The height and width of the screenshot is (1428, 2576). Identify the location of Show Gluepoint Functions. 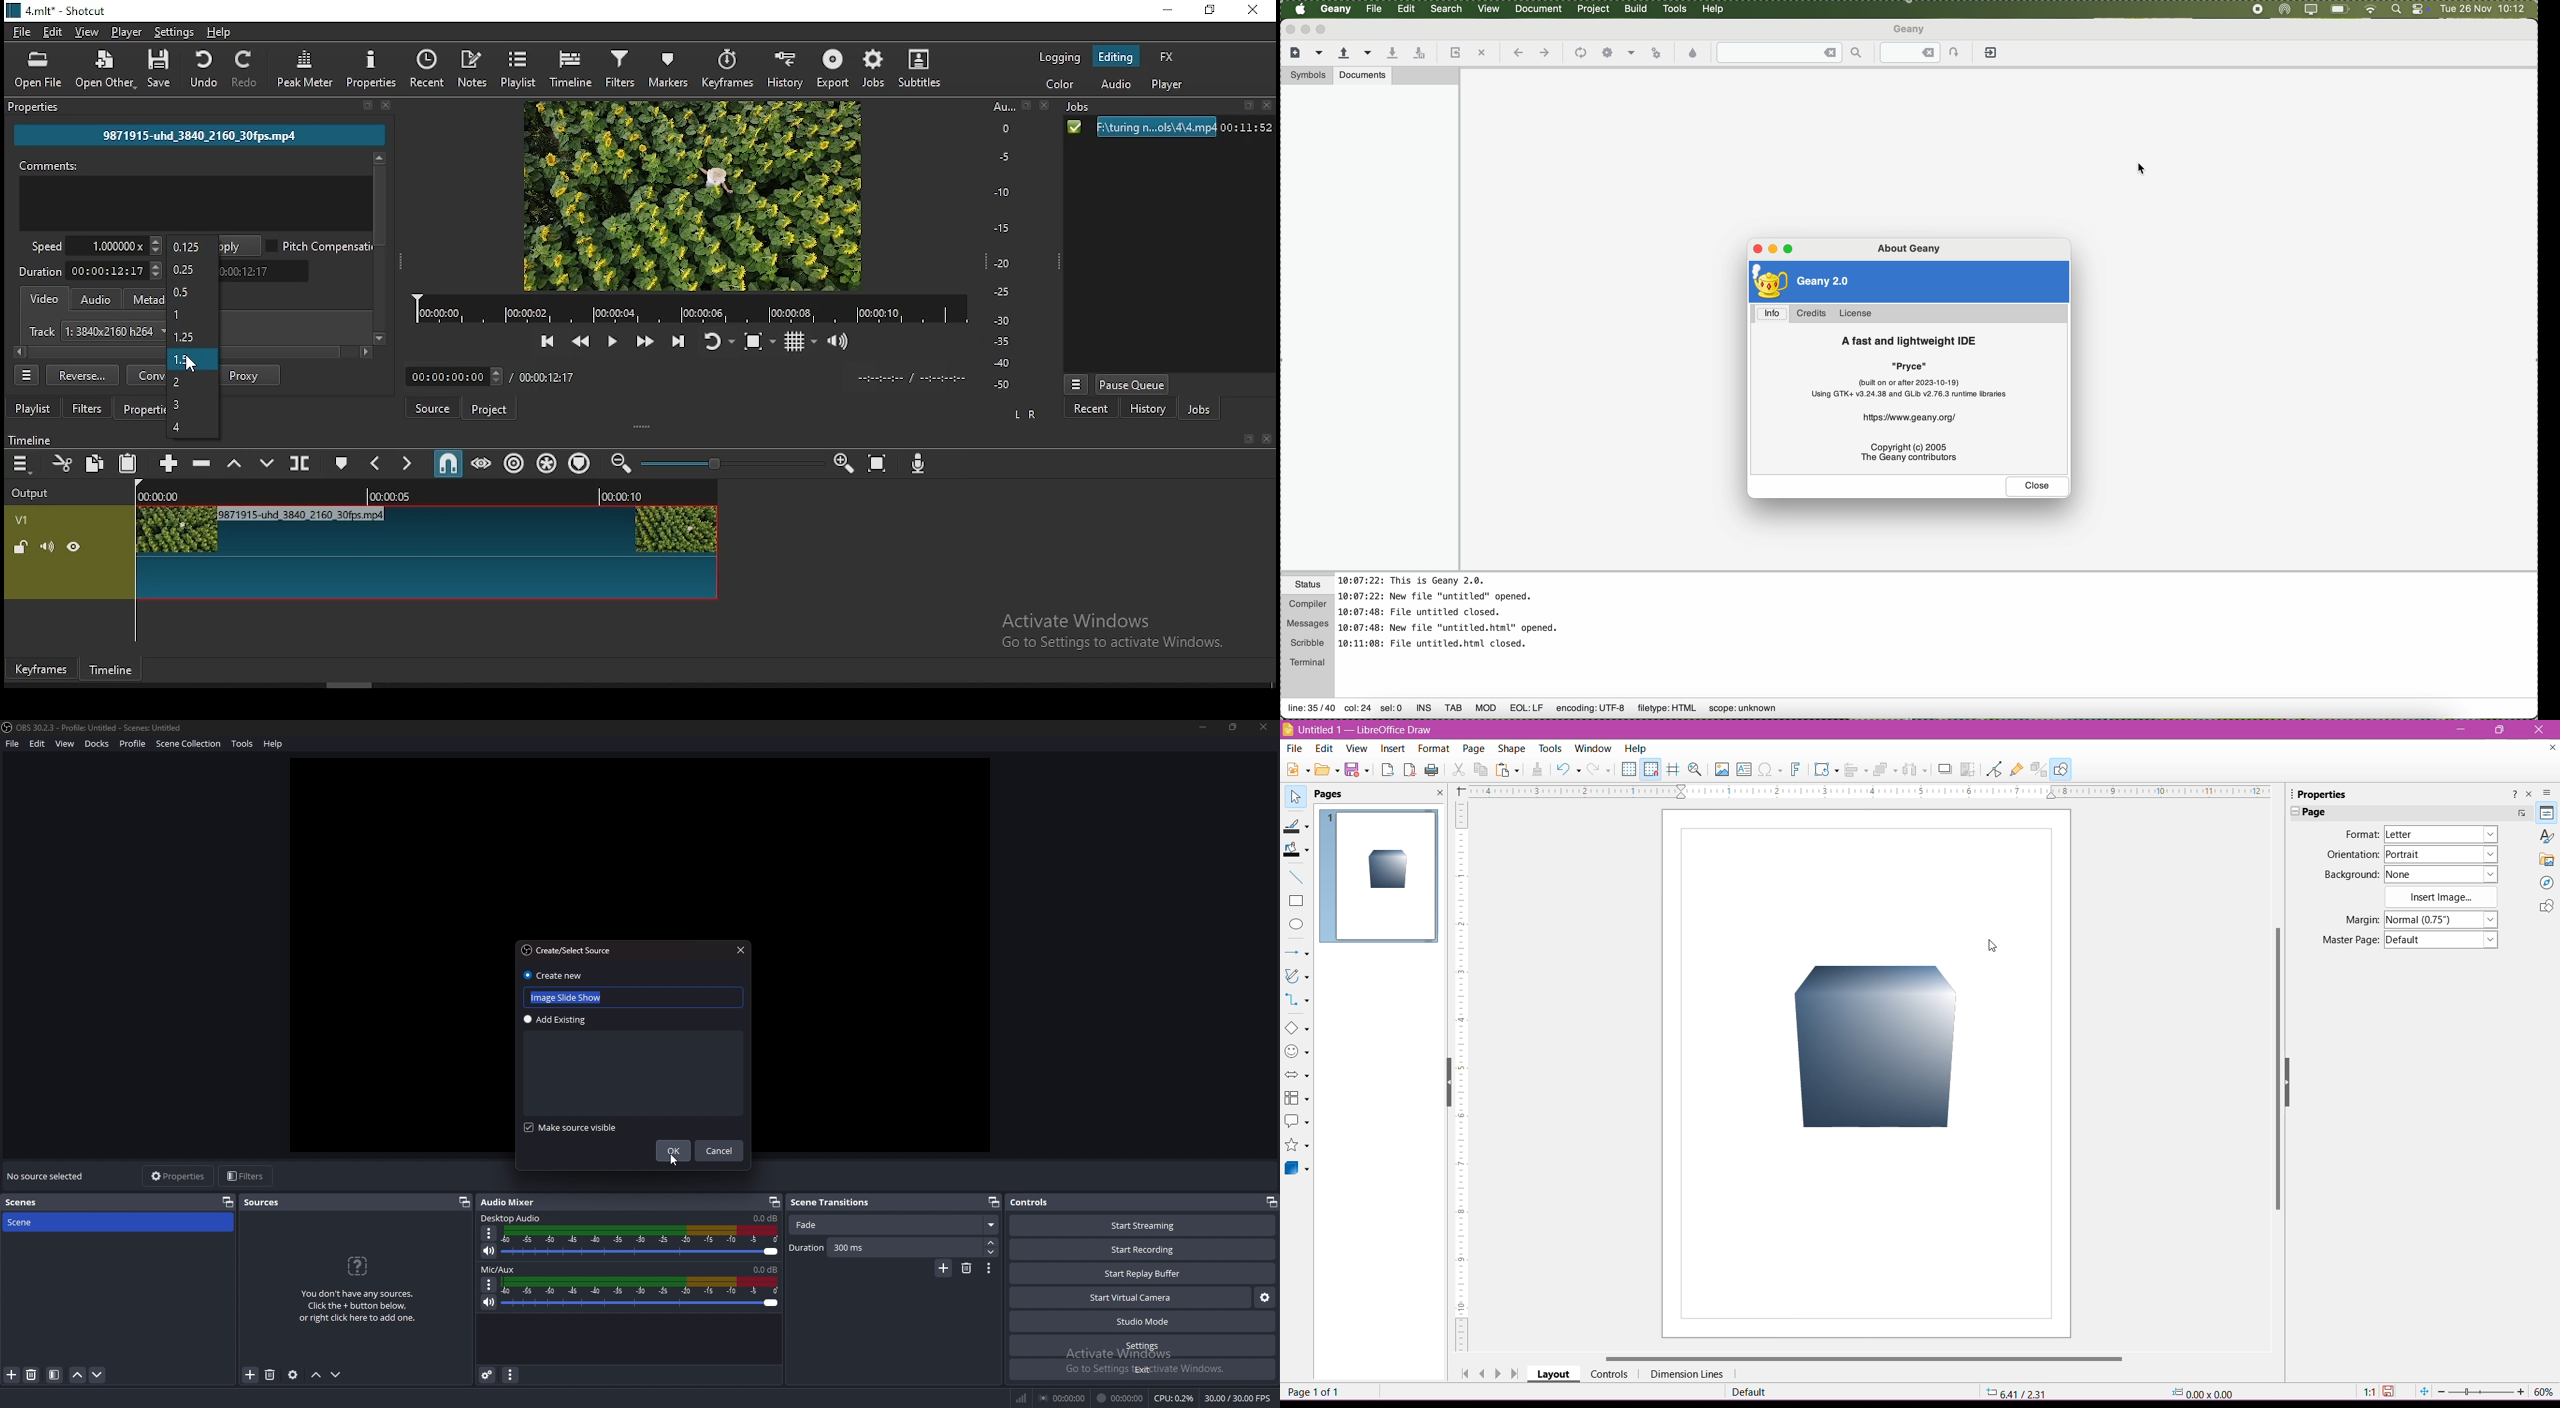
(2017, 770).